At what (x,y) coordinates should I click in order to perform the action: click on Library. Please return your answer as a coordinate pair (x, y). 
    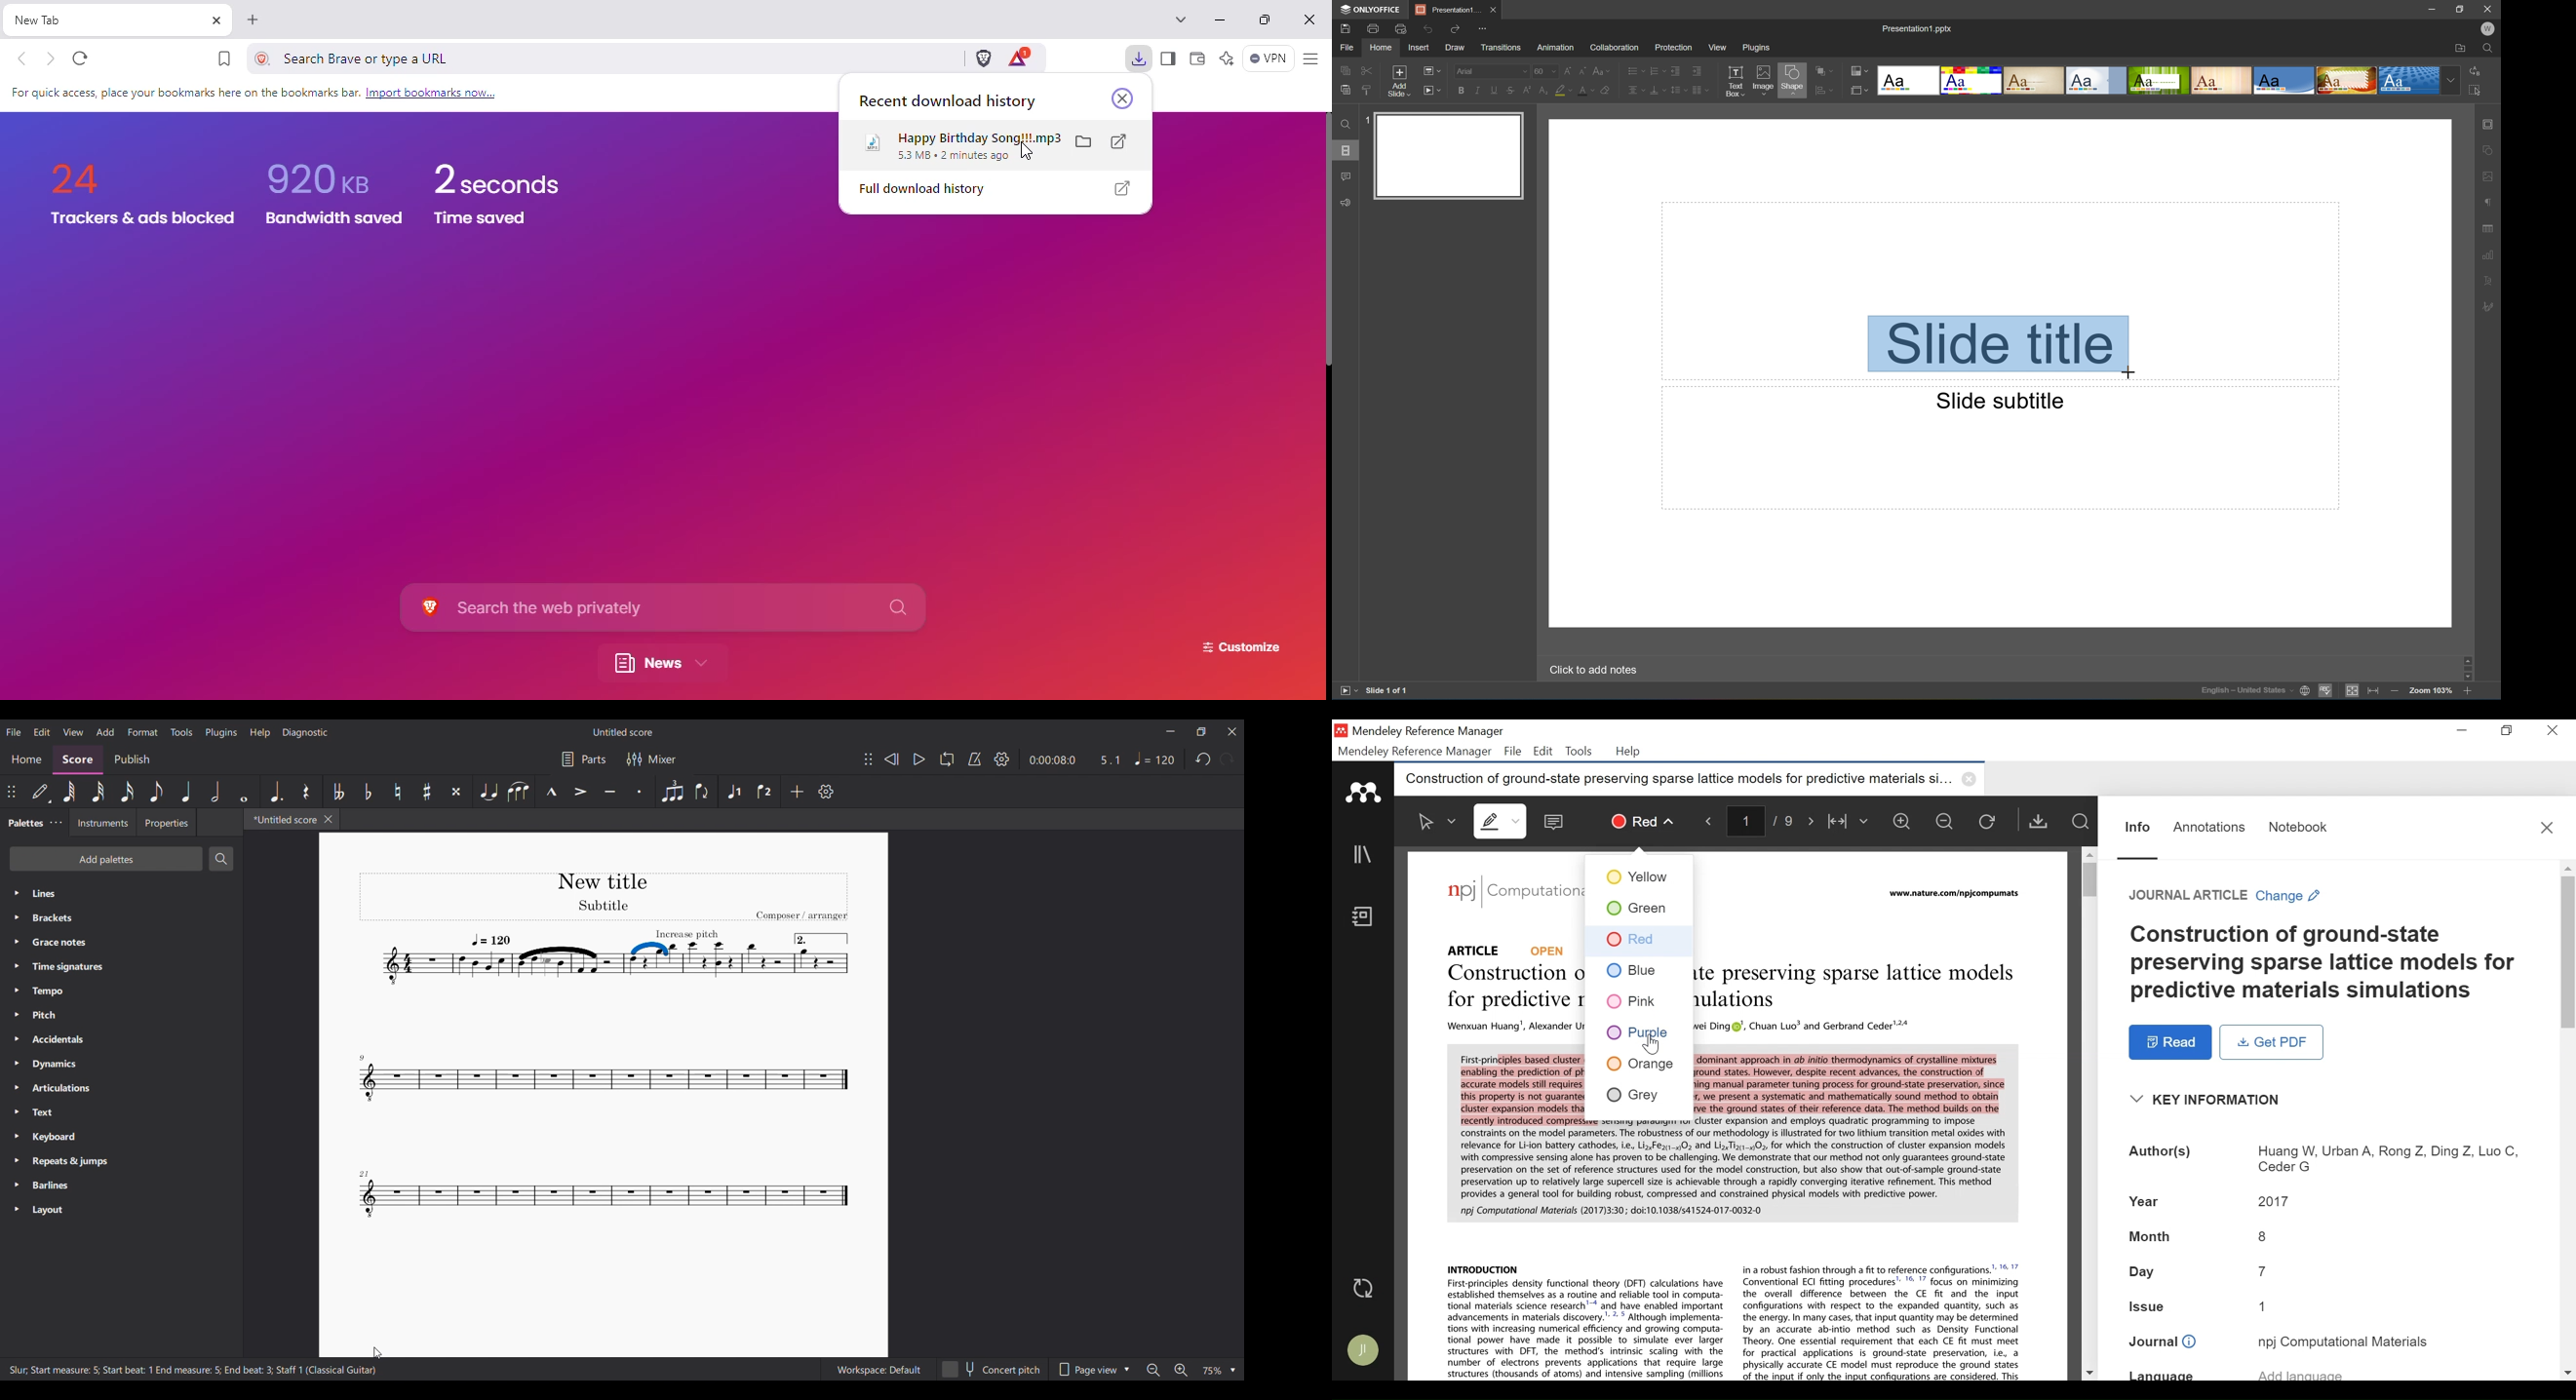
    Looking at the image, I should click on (1364, 854).